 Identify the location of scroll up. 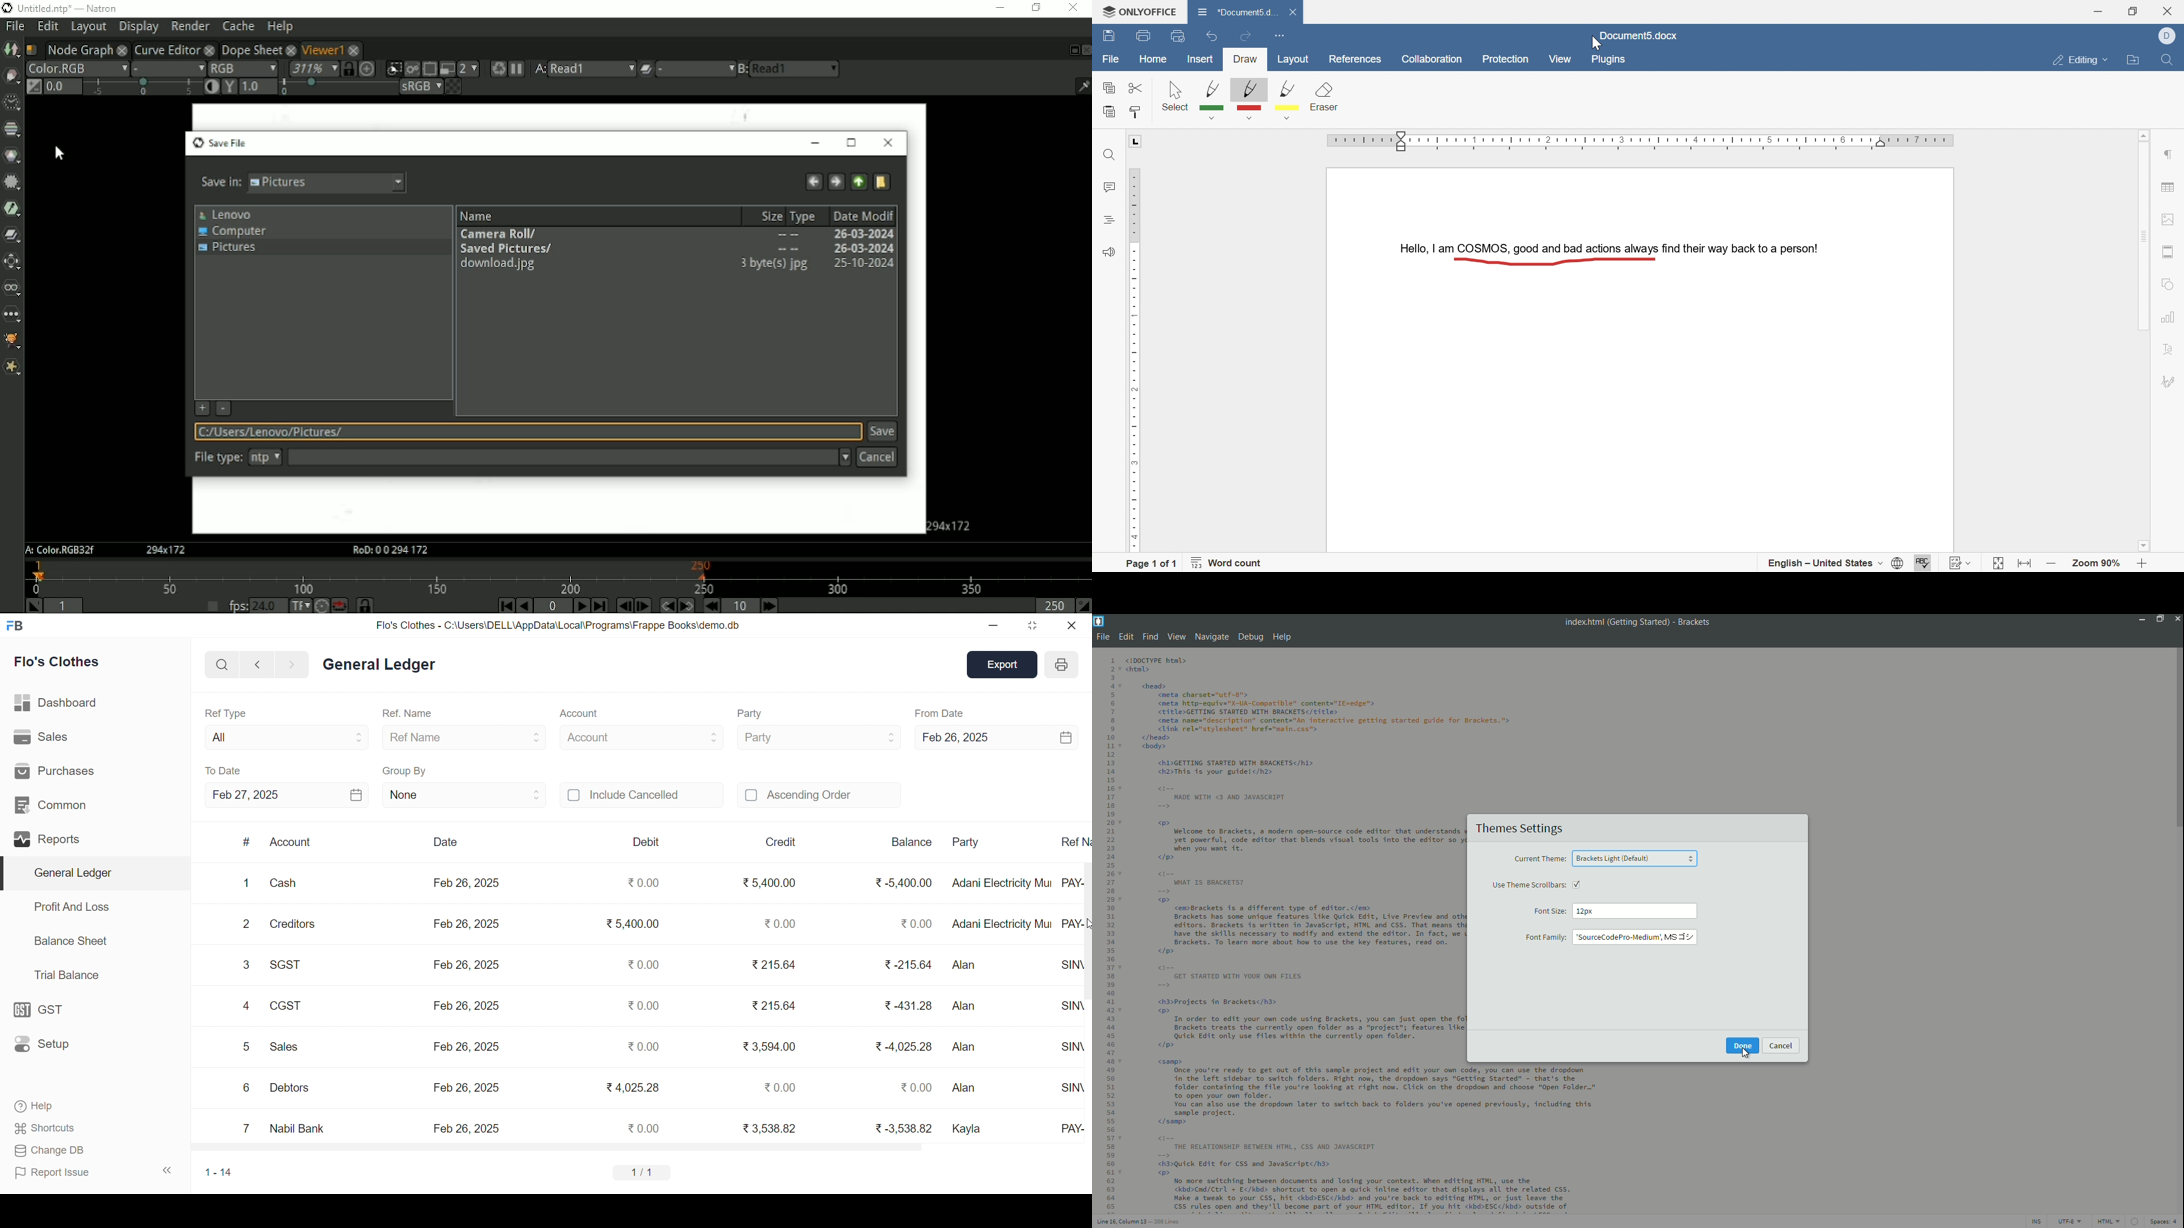
(2147, 133).